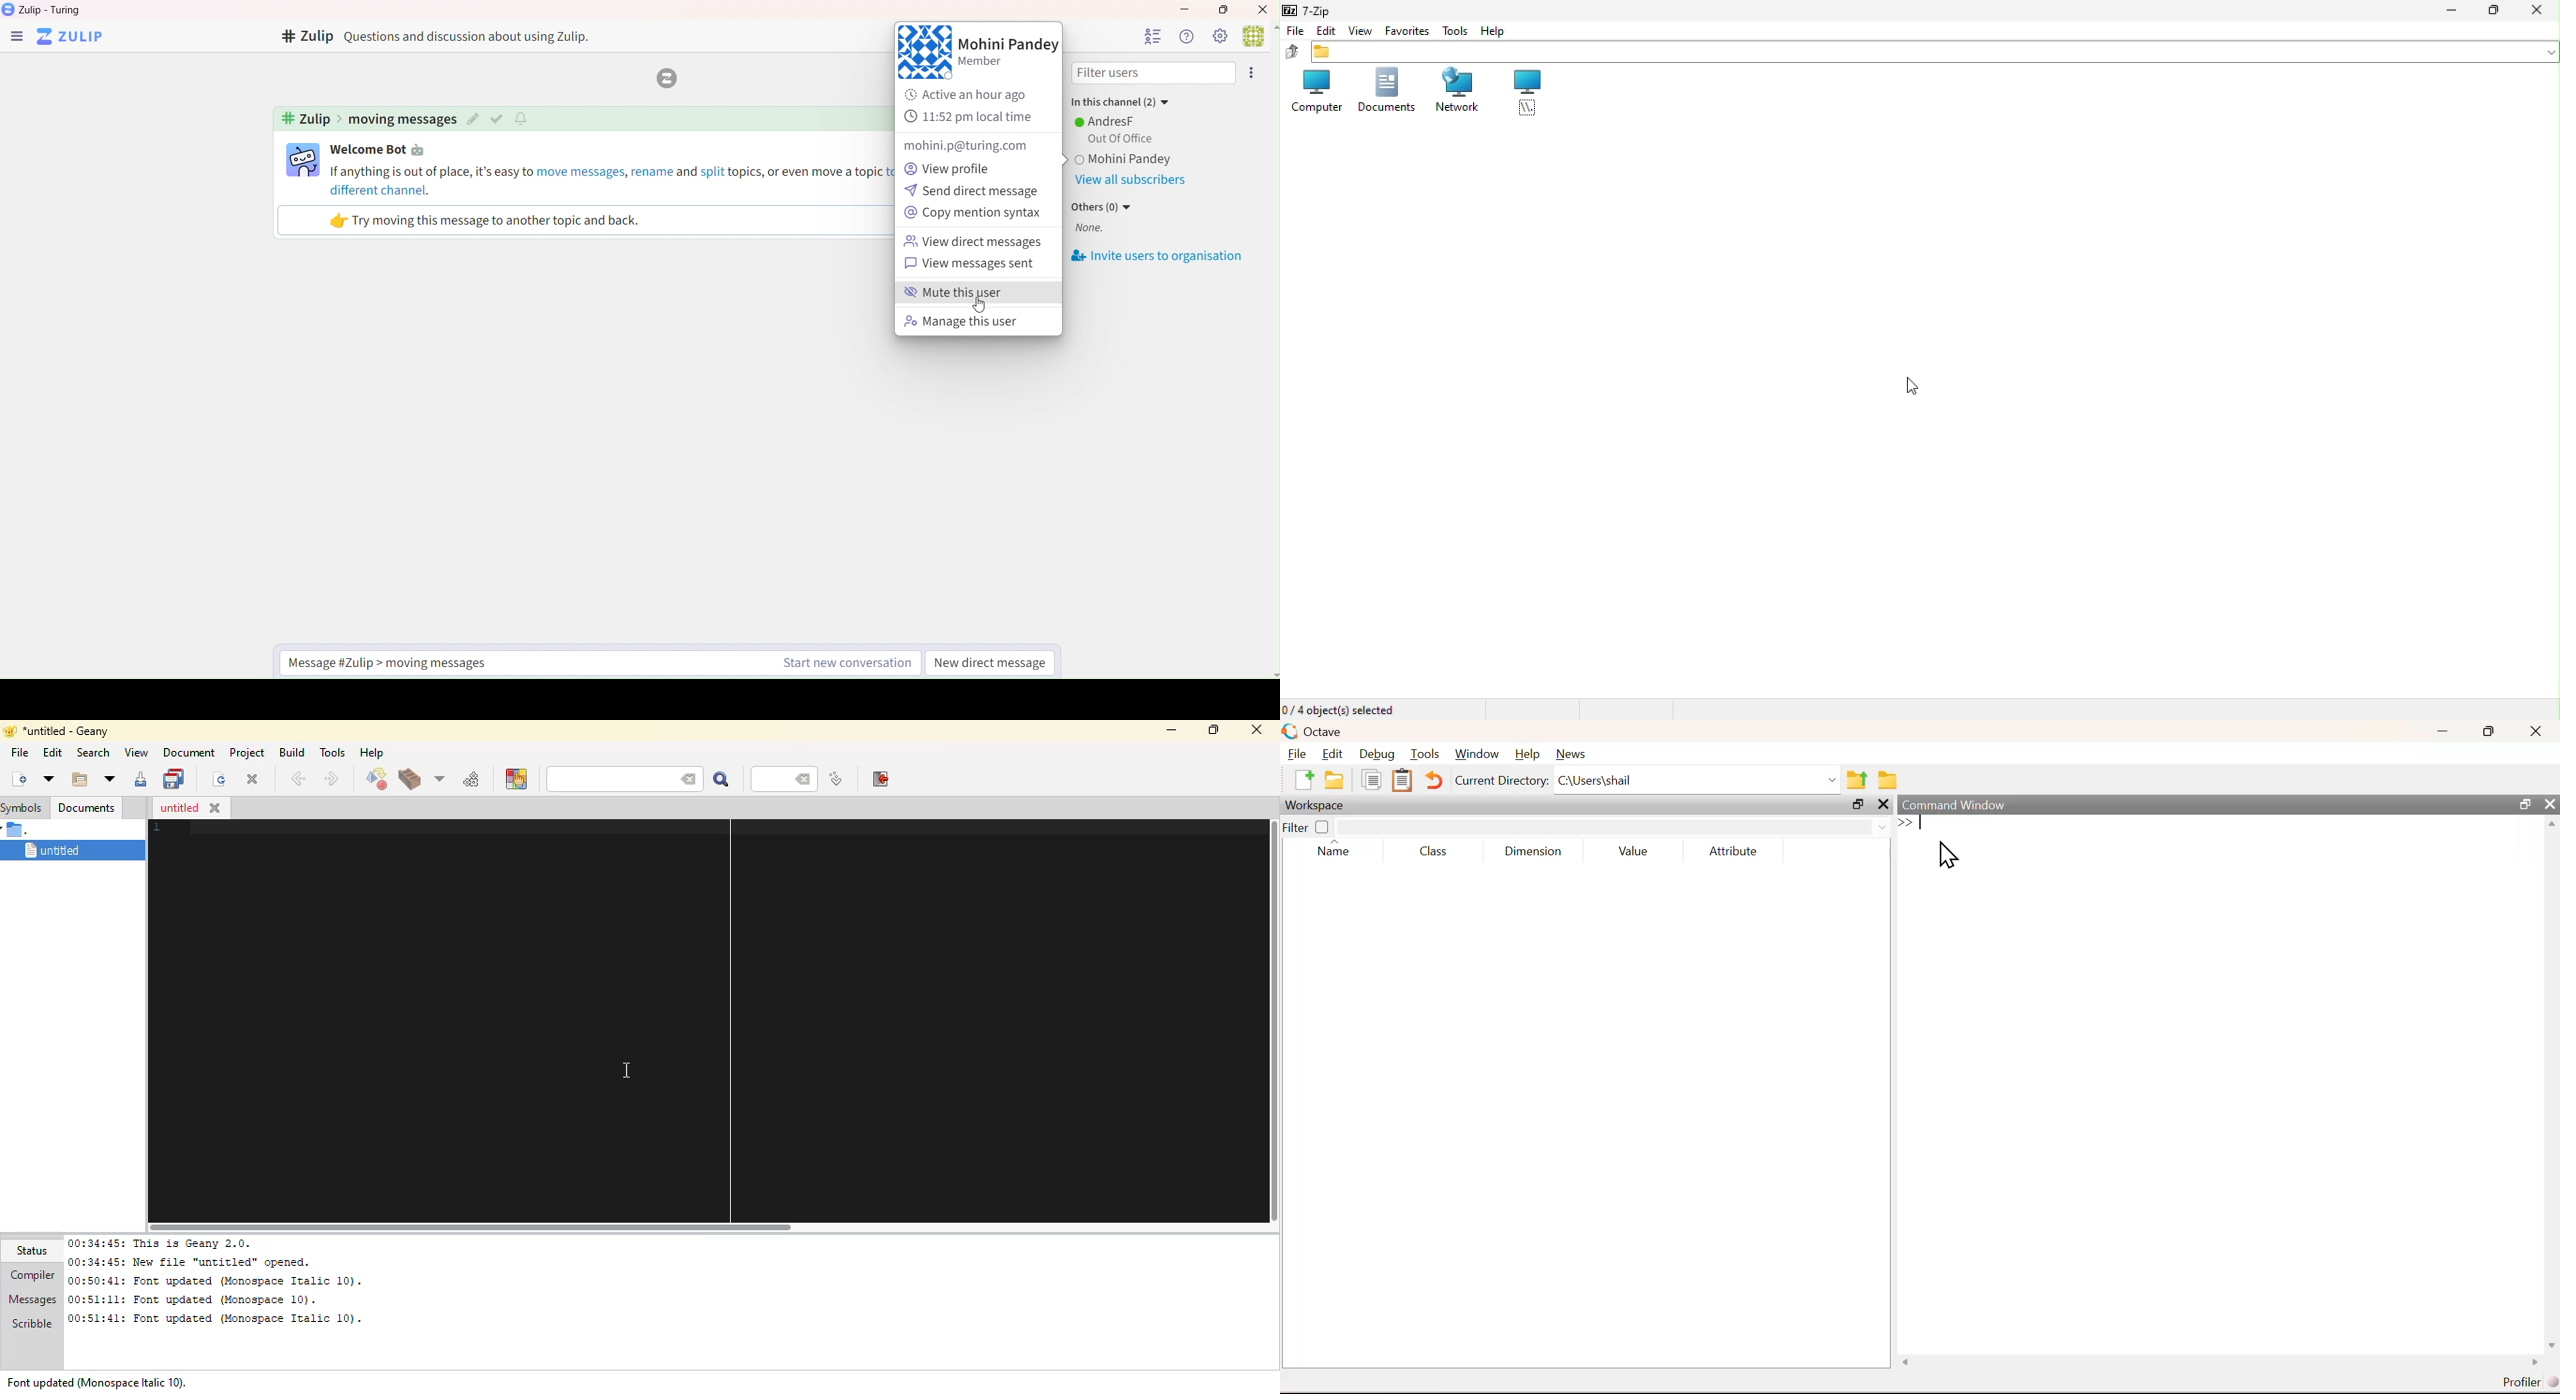 This screenshot has height=1400, width=2576. Describe the element at coordinates (304, 160) in the screenshot. I see `user profile` at that location.